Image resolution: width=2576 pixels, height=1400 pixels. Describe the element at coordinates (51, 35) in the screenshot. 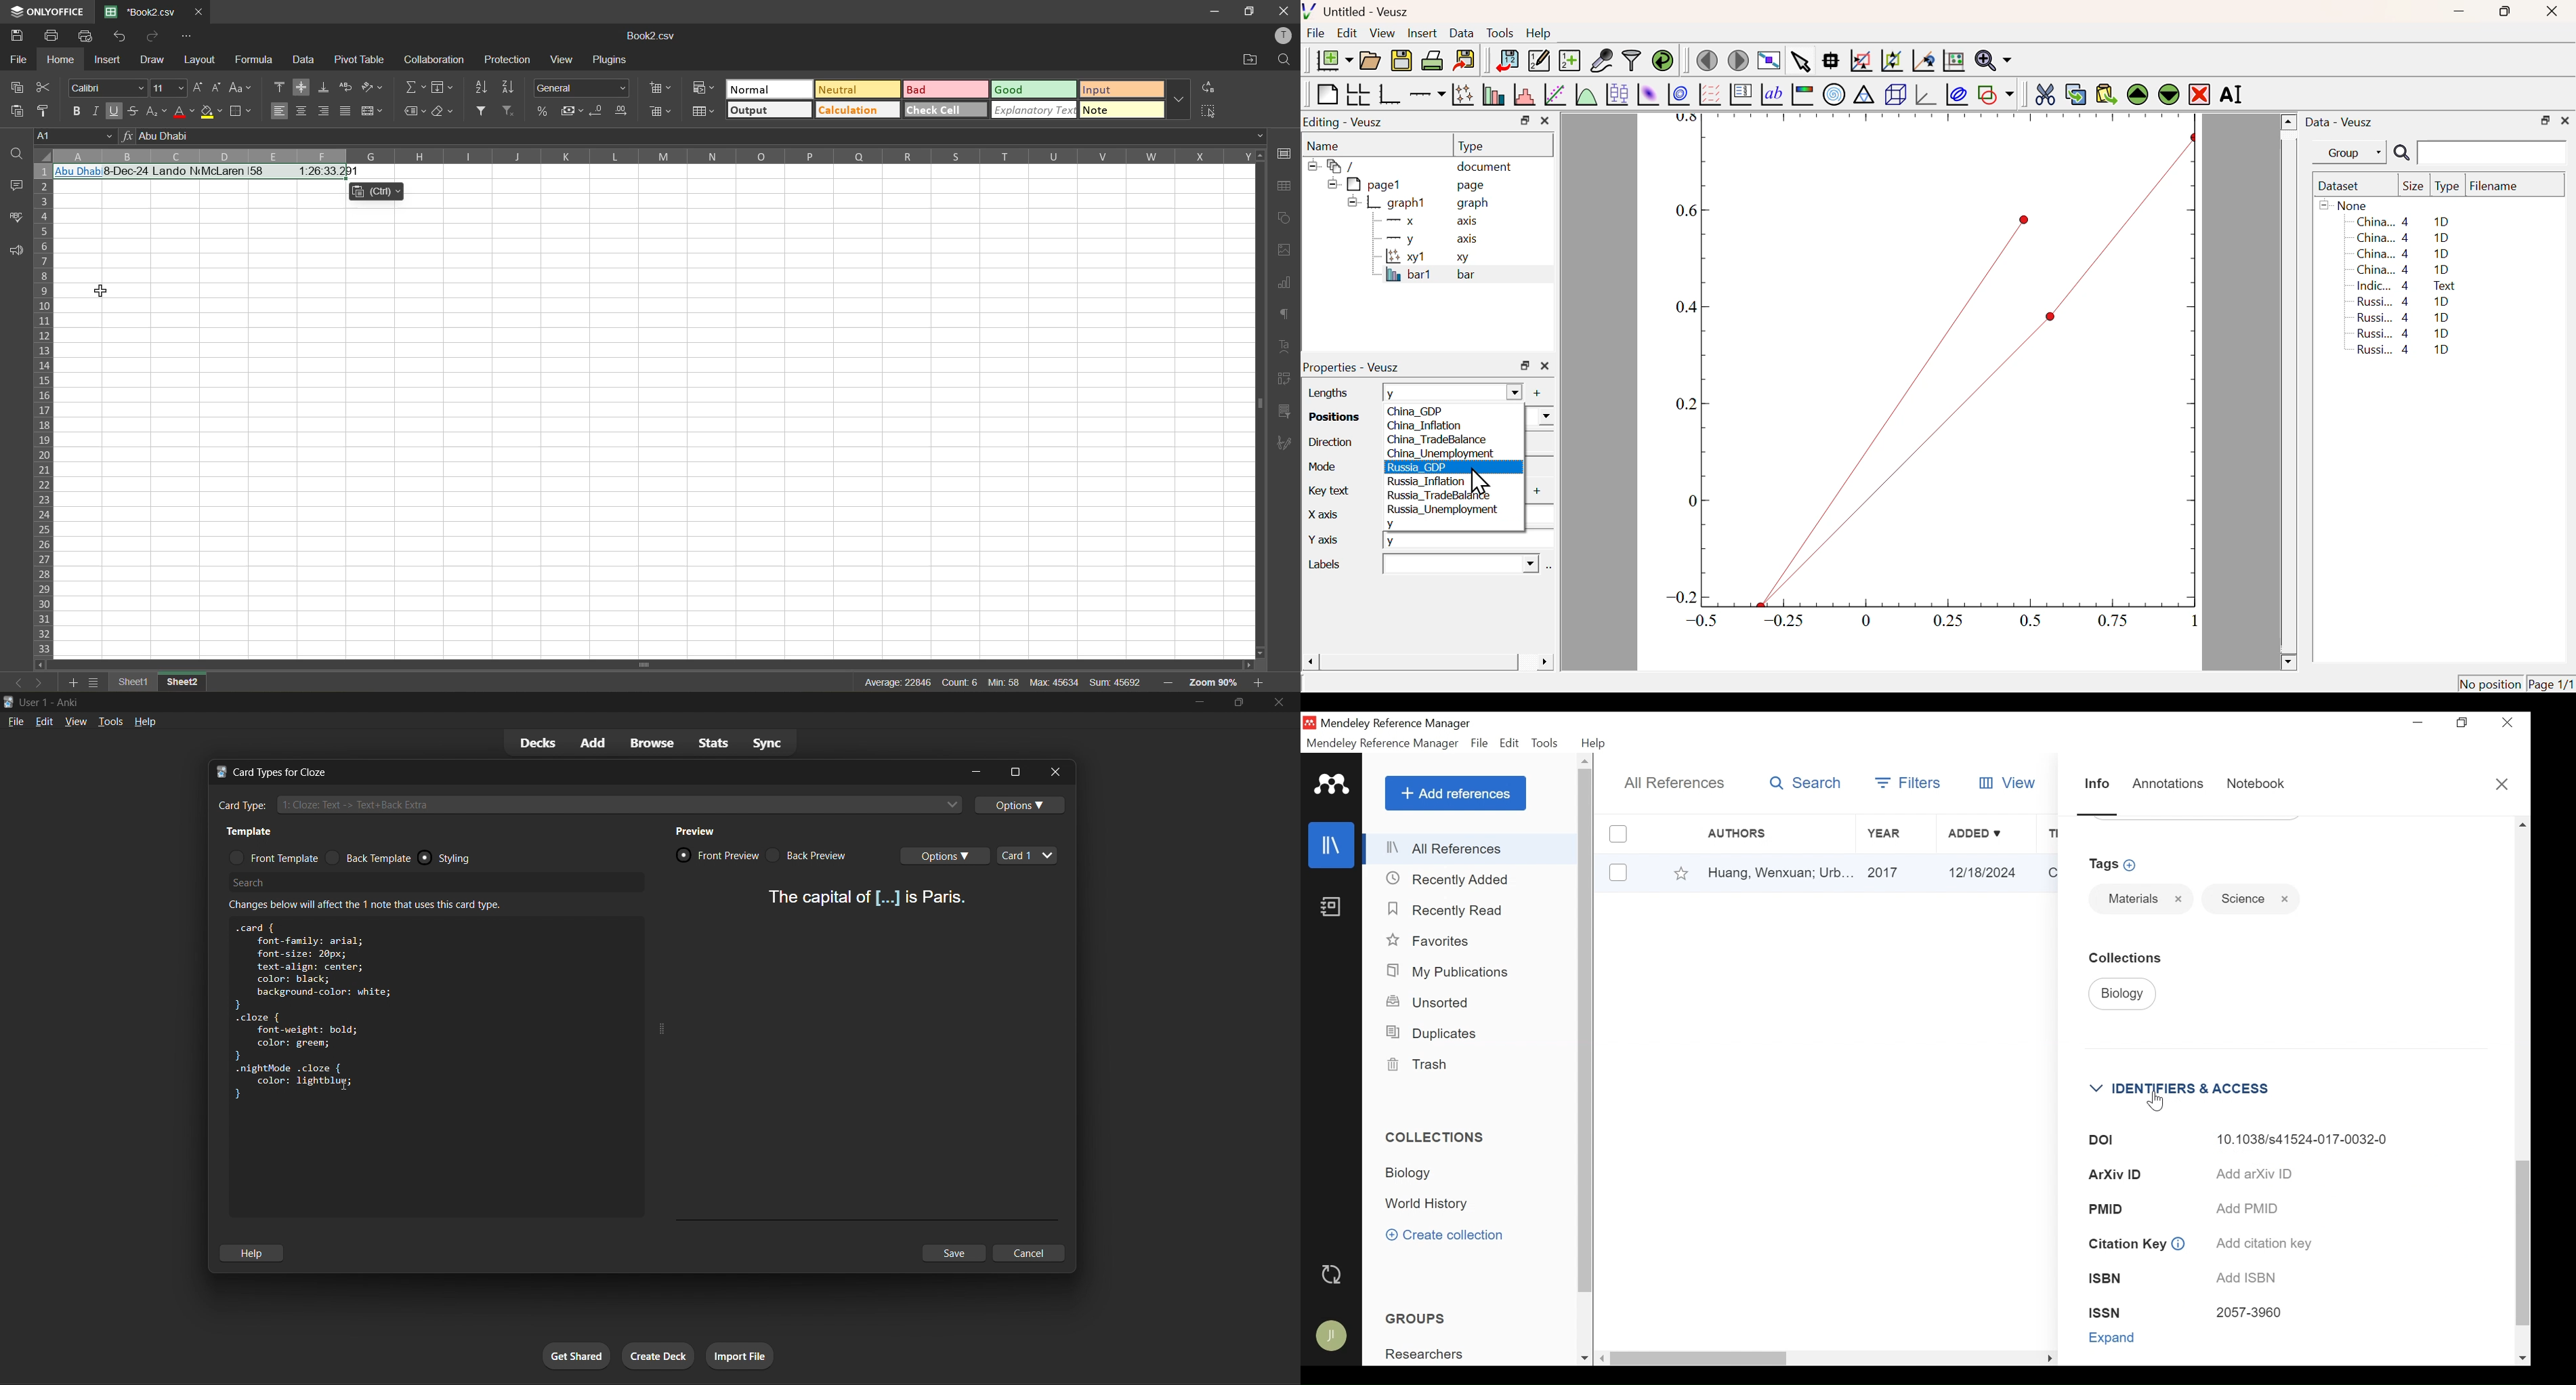

I see `print` at that location.